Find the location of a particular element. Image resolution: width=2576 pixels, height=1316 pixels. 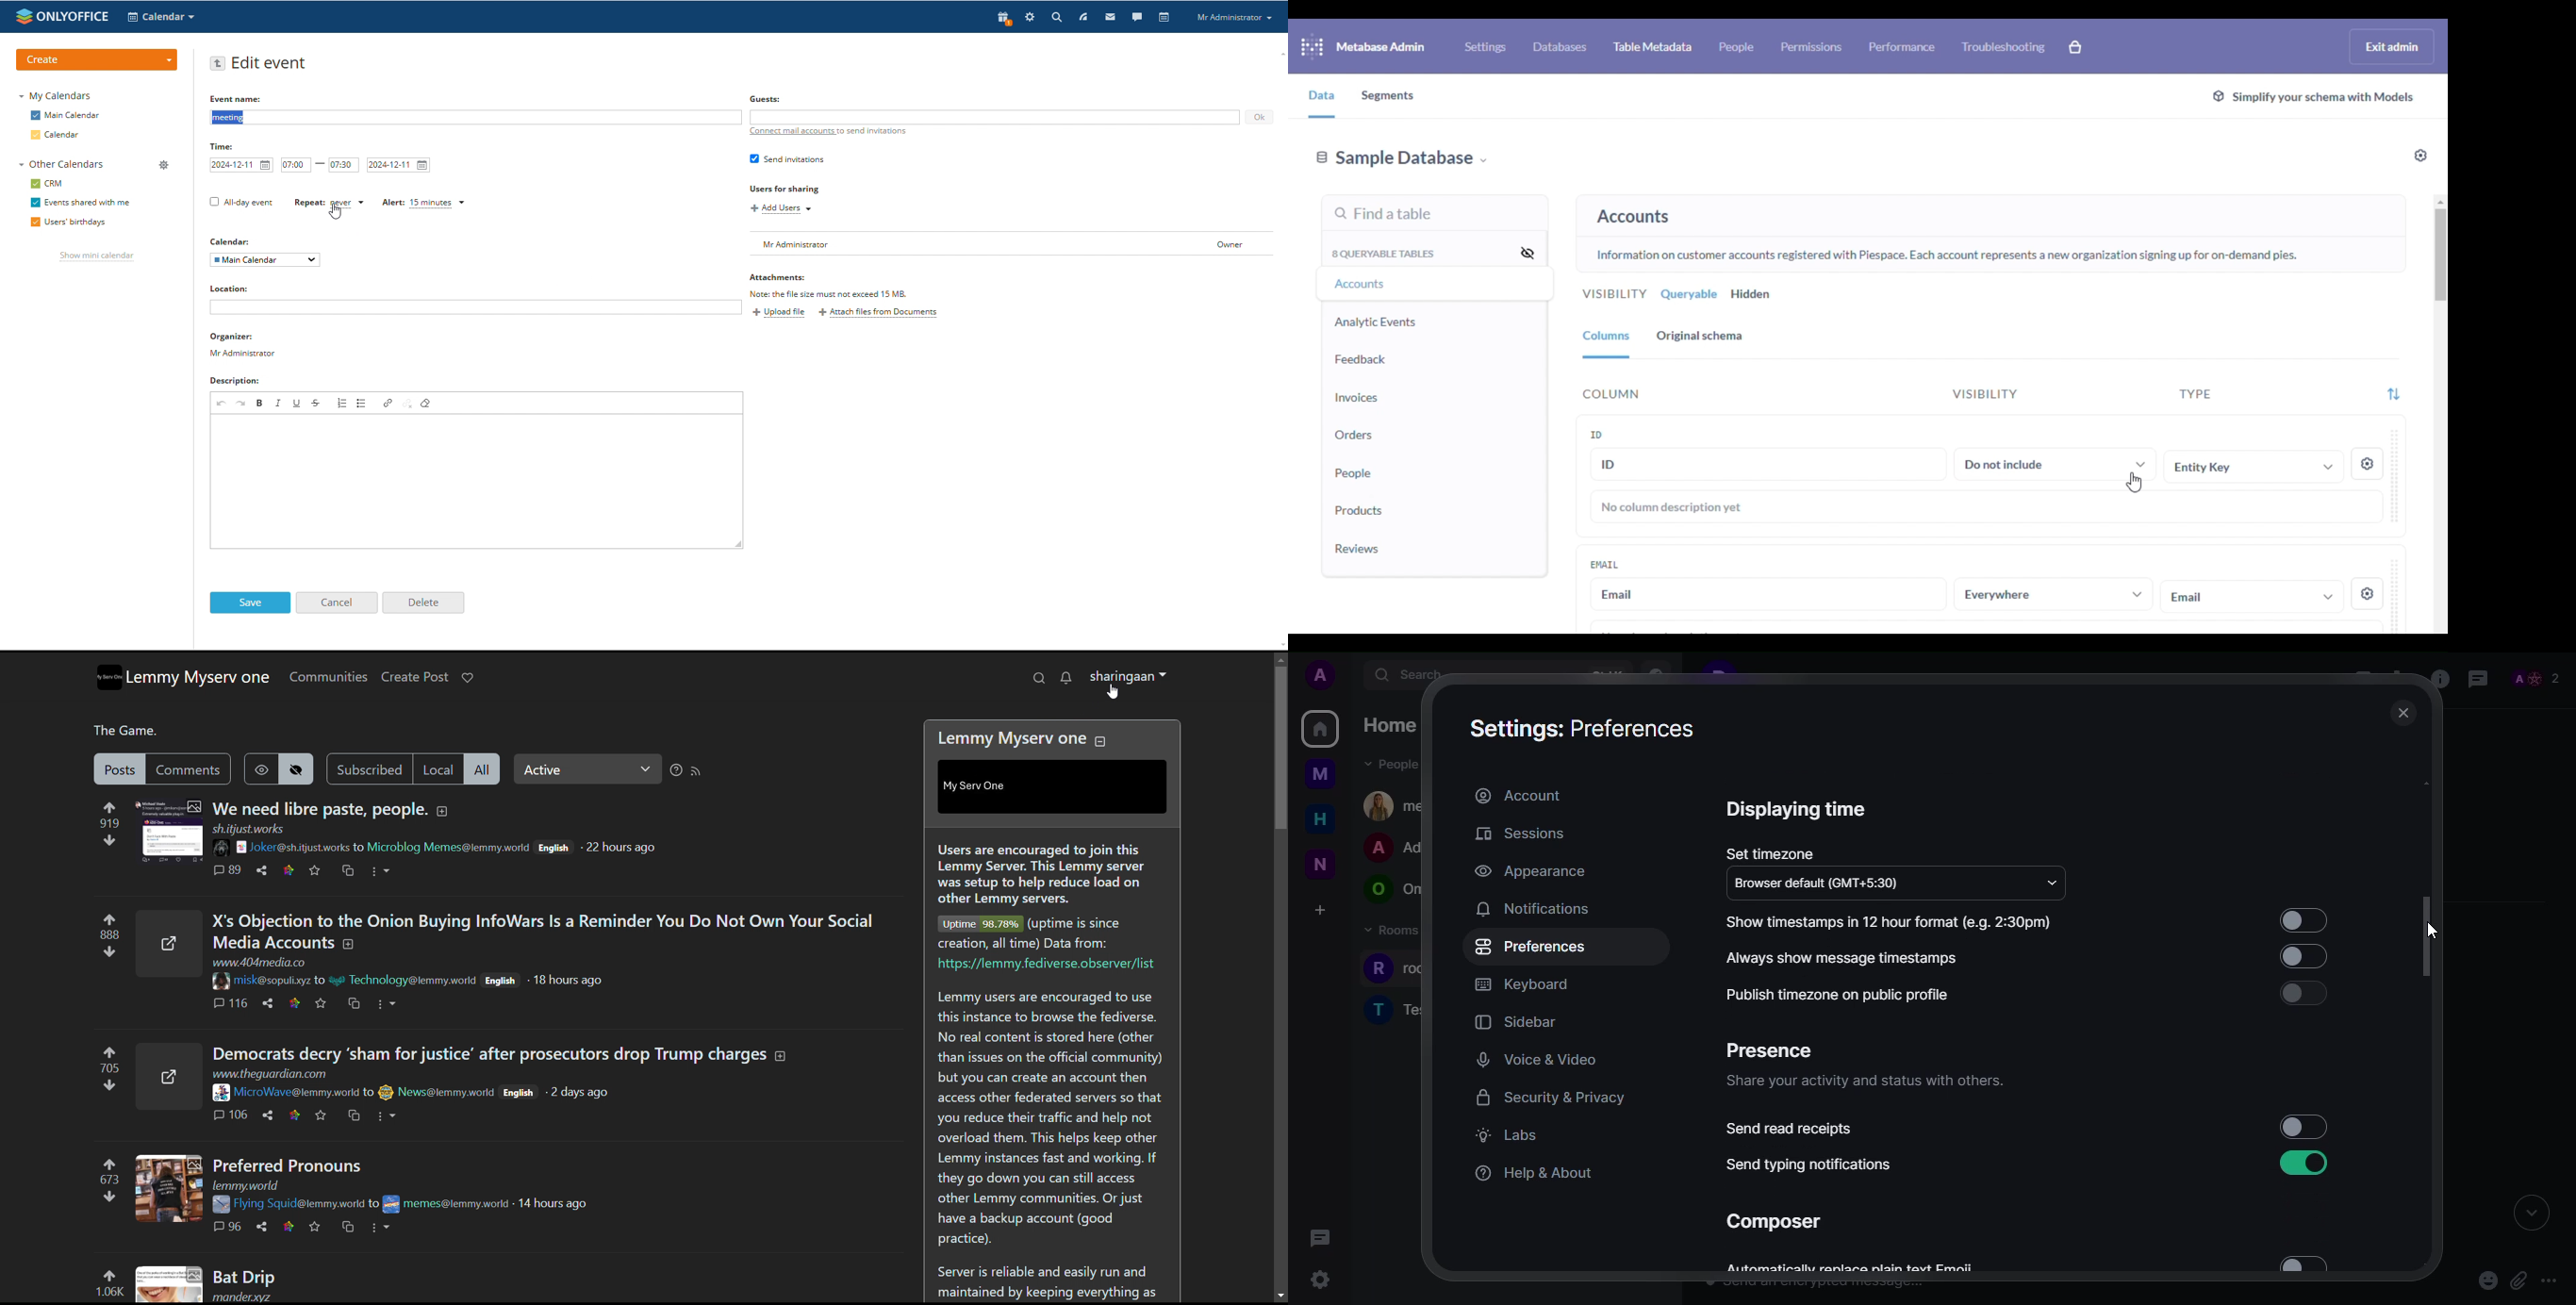

vertical scroll bar is located at coordinates (2441, 258).